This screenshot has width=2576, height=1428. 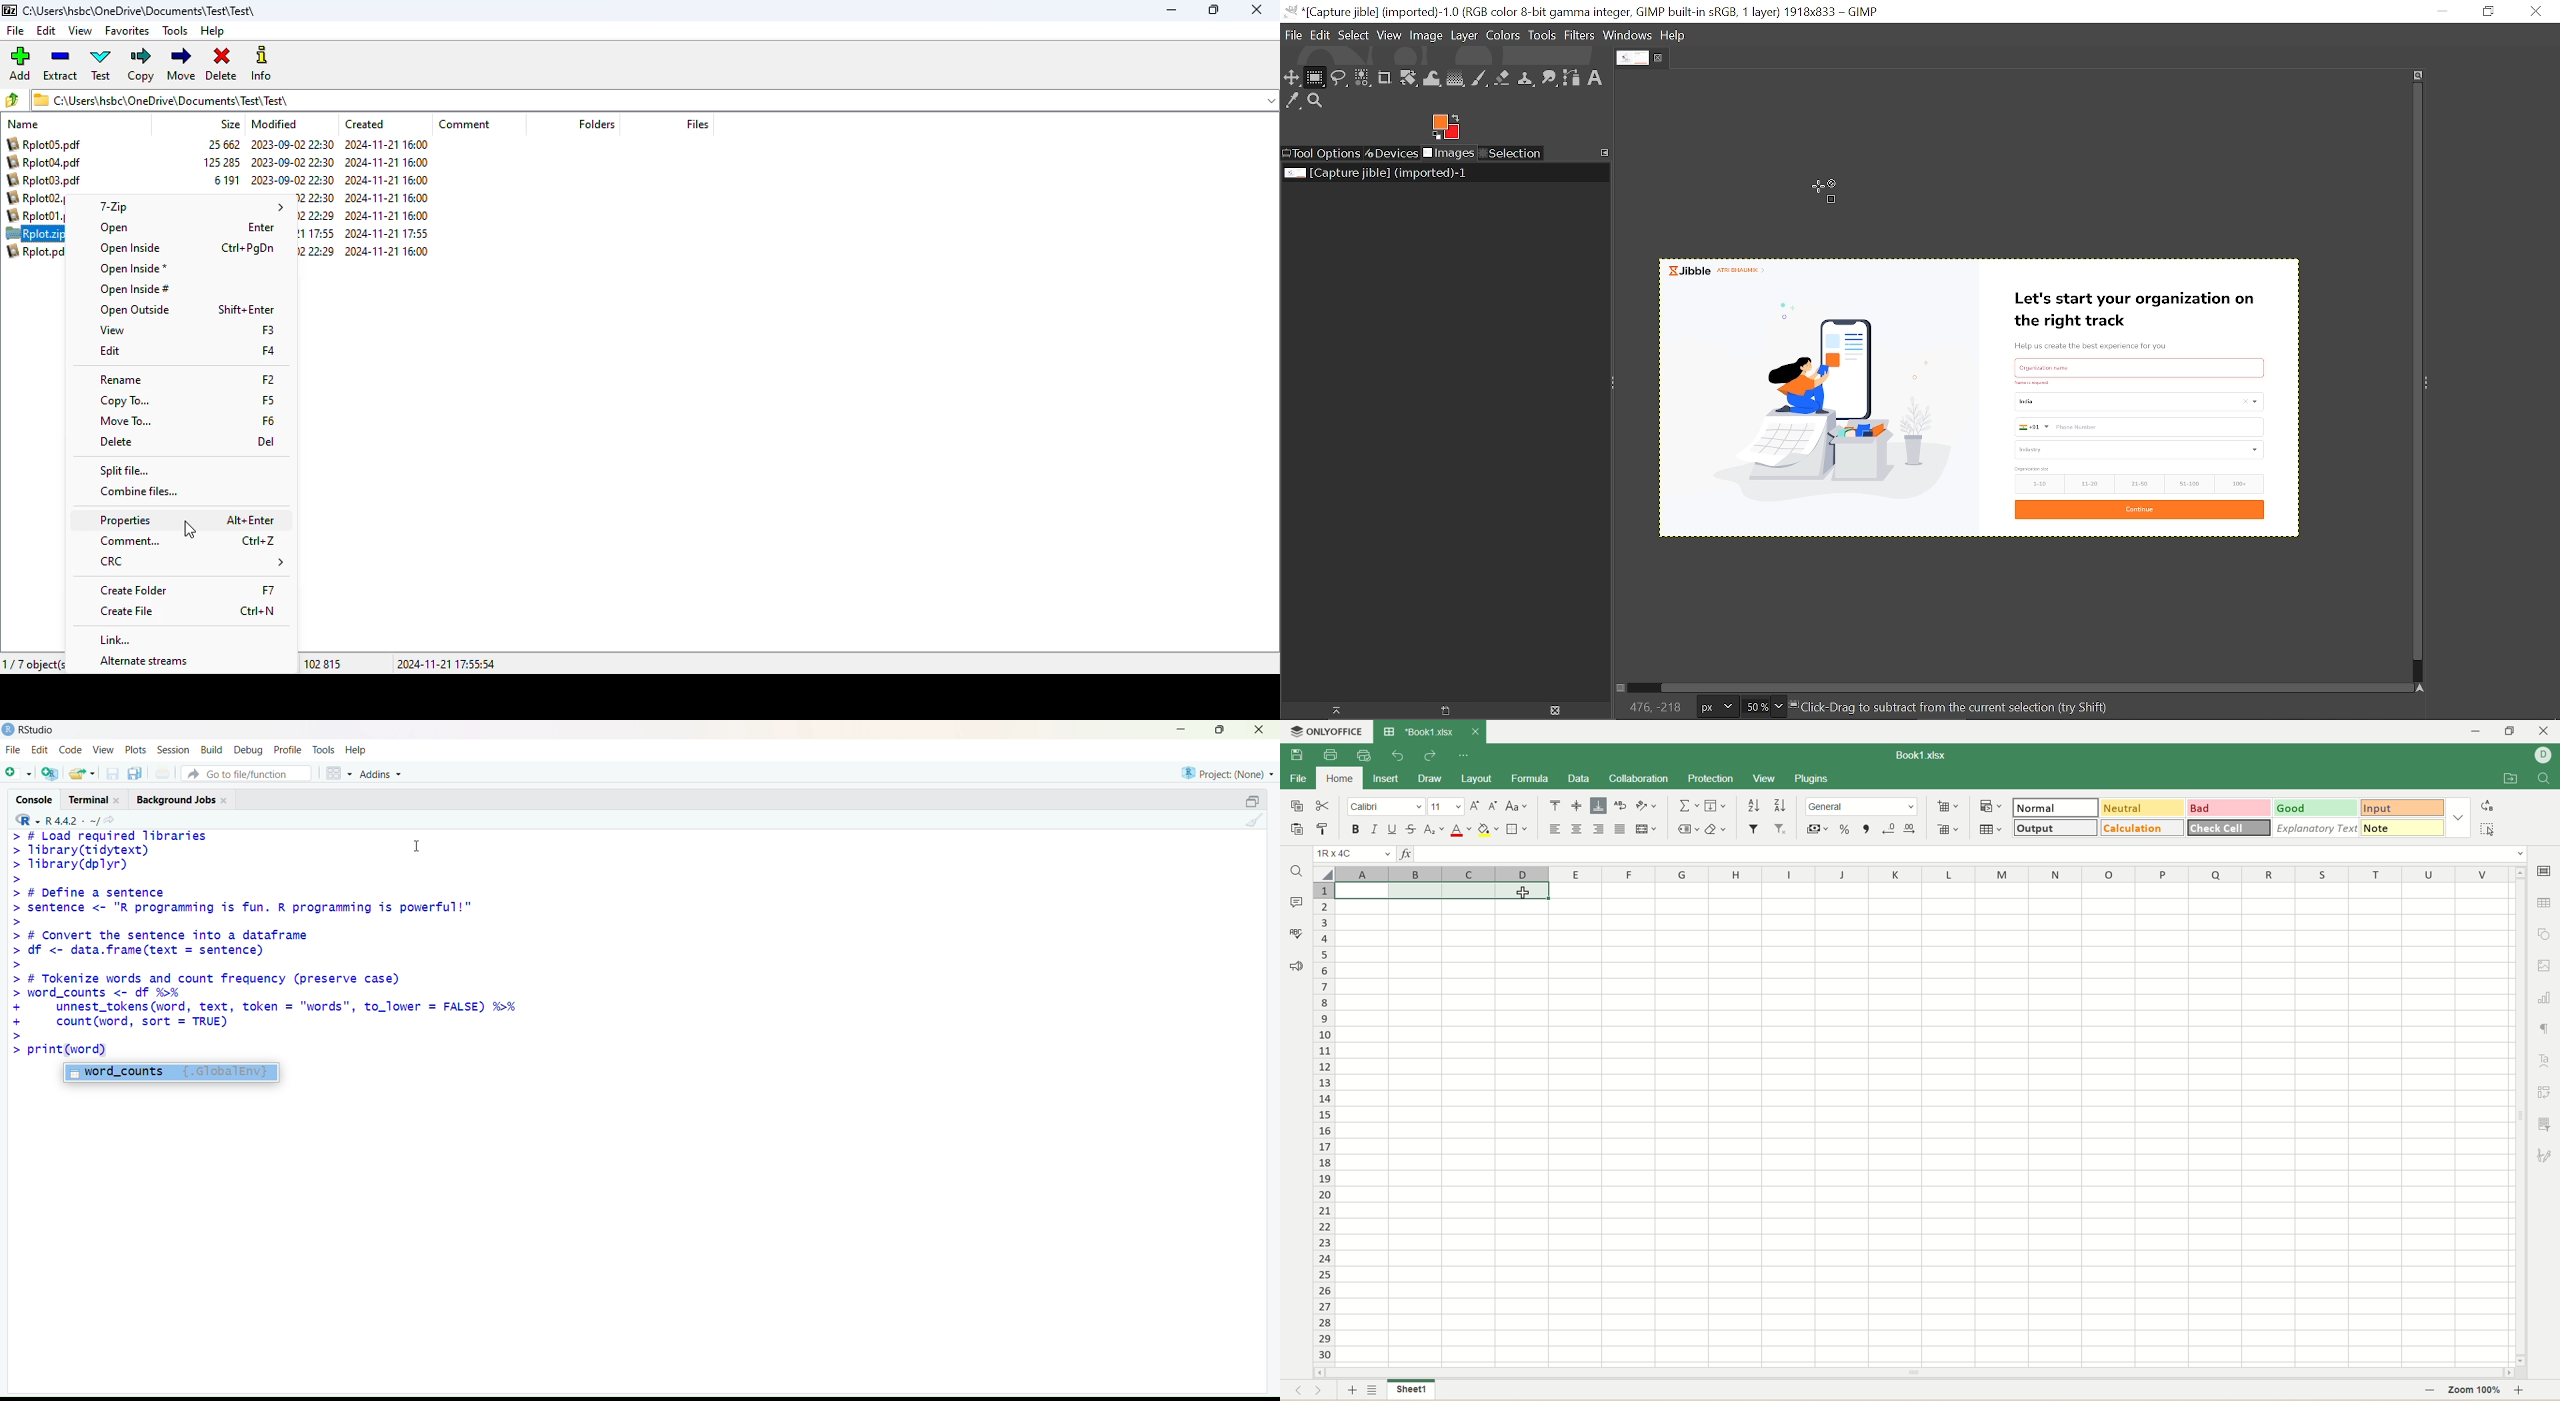 I want to click on view the current working directory, so click(x=110, y=821).